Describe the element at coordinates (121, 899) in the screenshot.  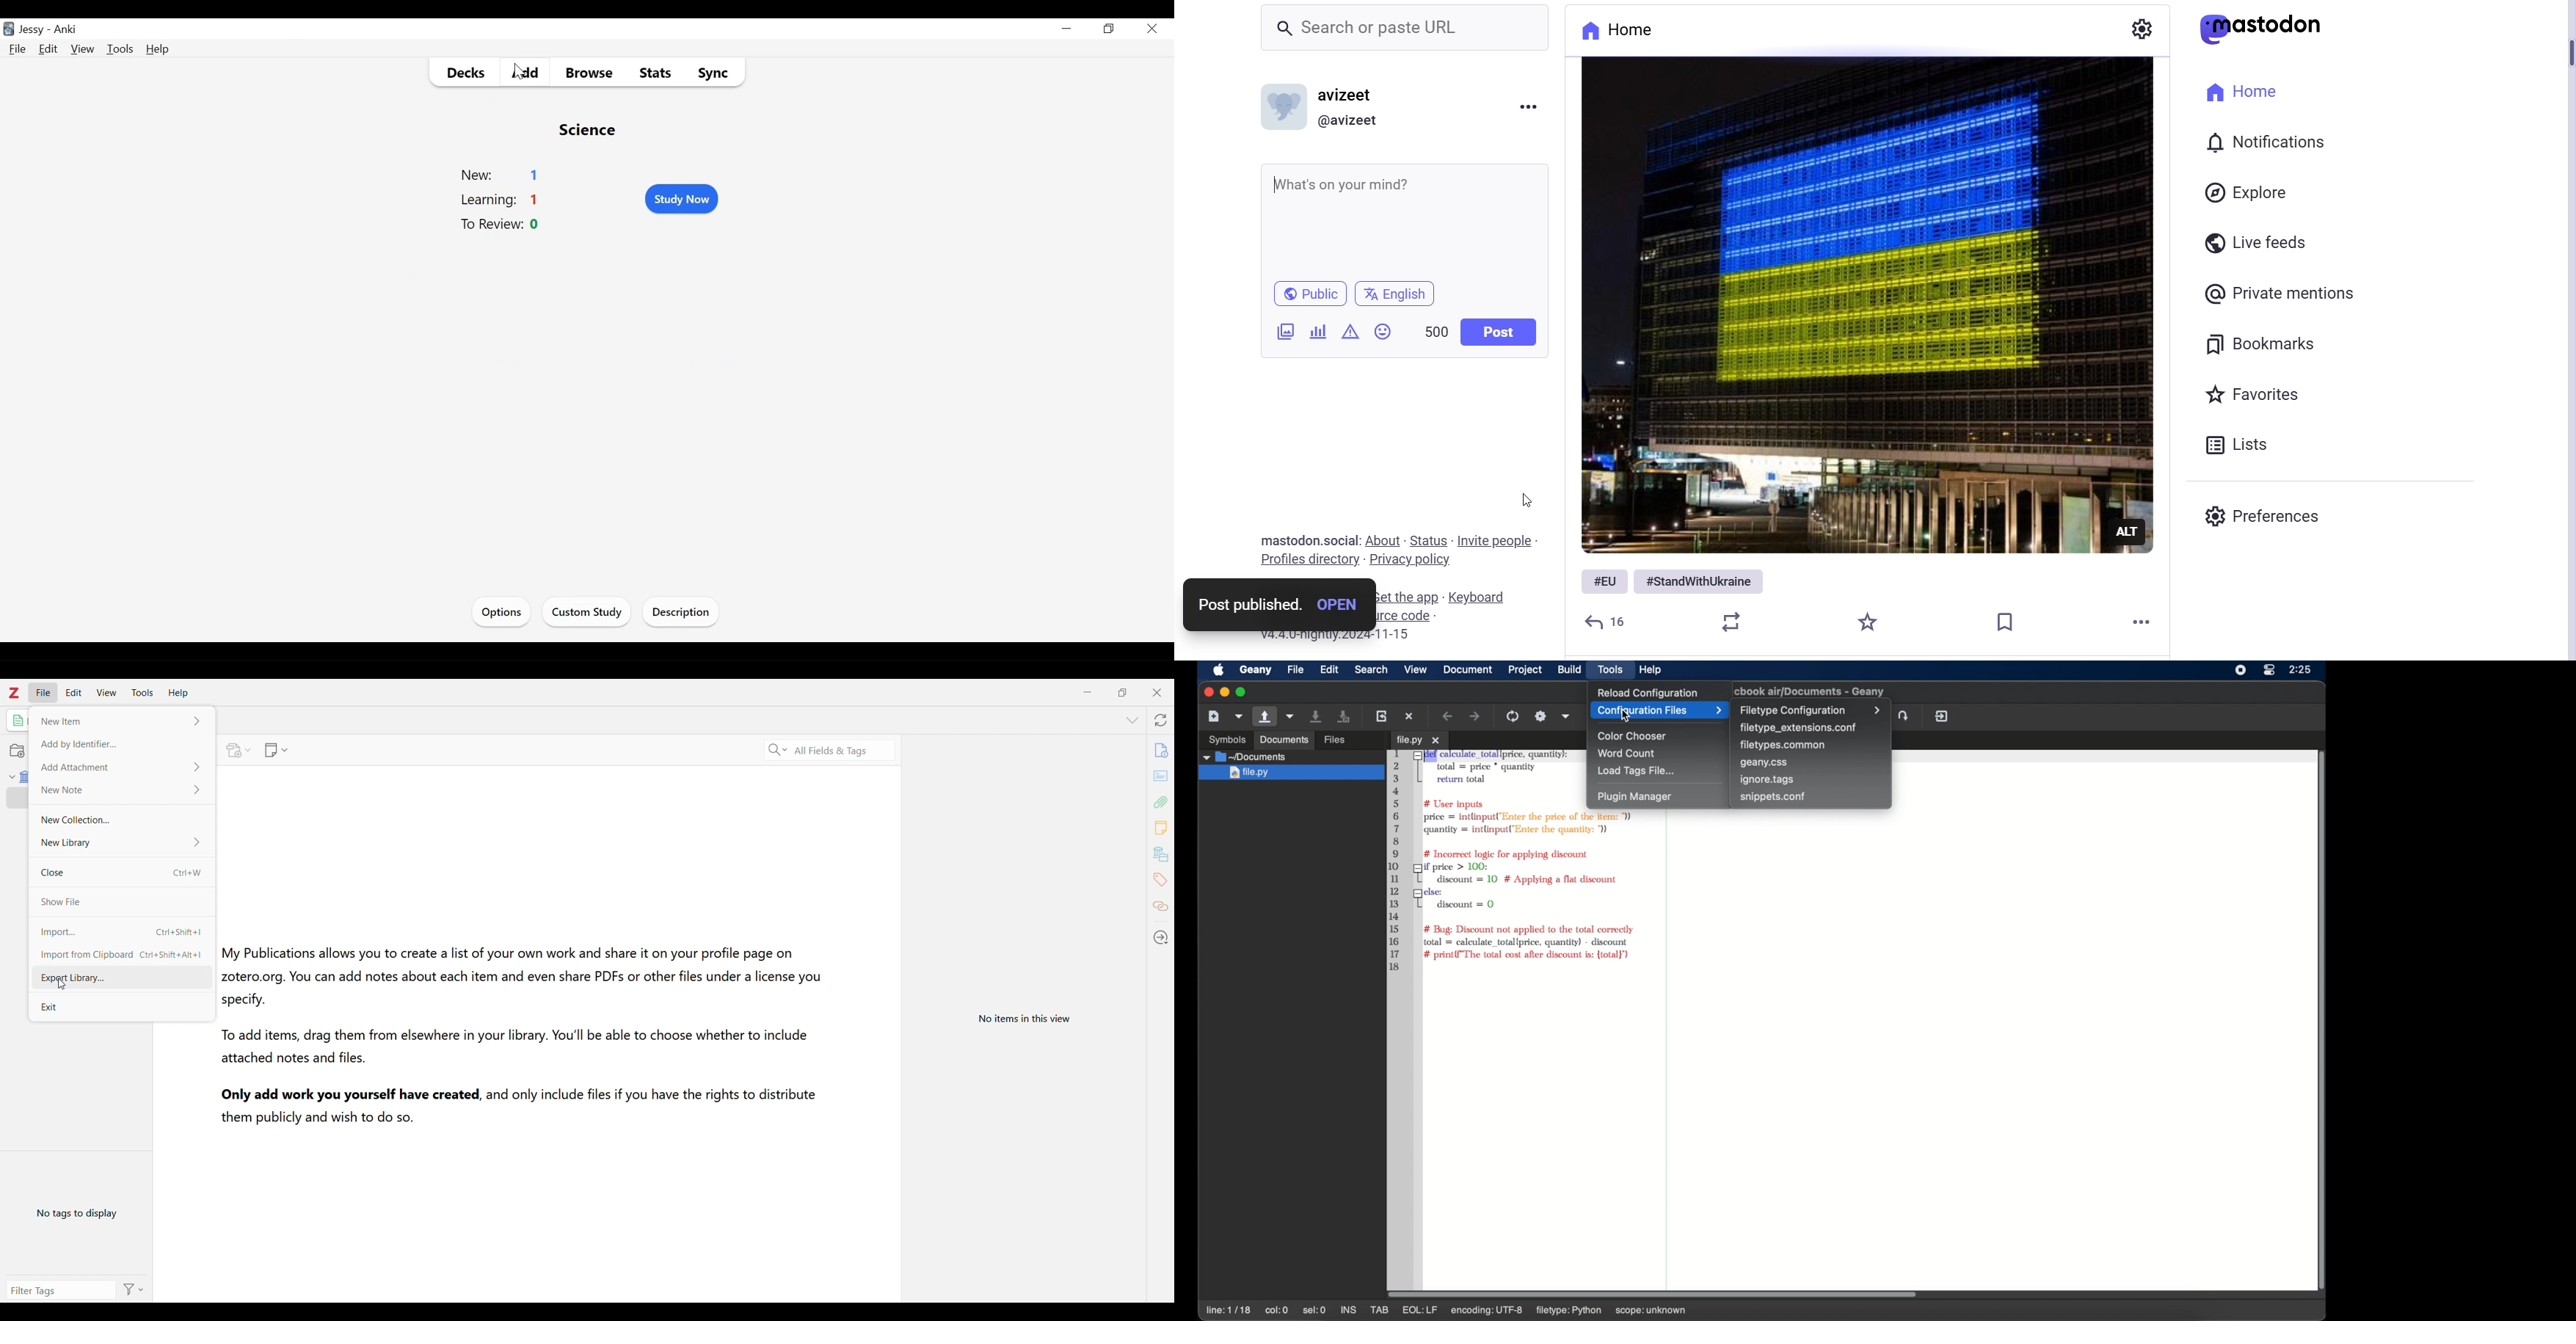
I see `Save file` at that location.